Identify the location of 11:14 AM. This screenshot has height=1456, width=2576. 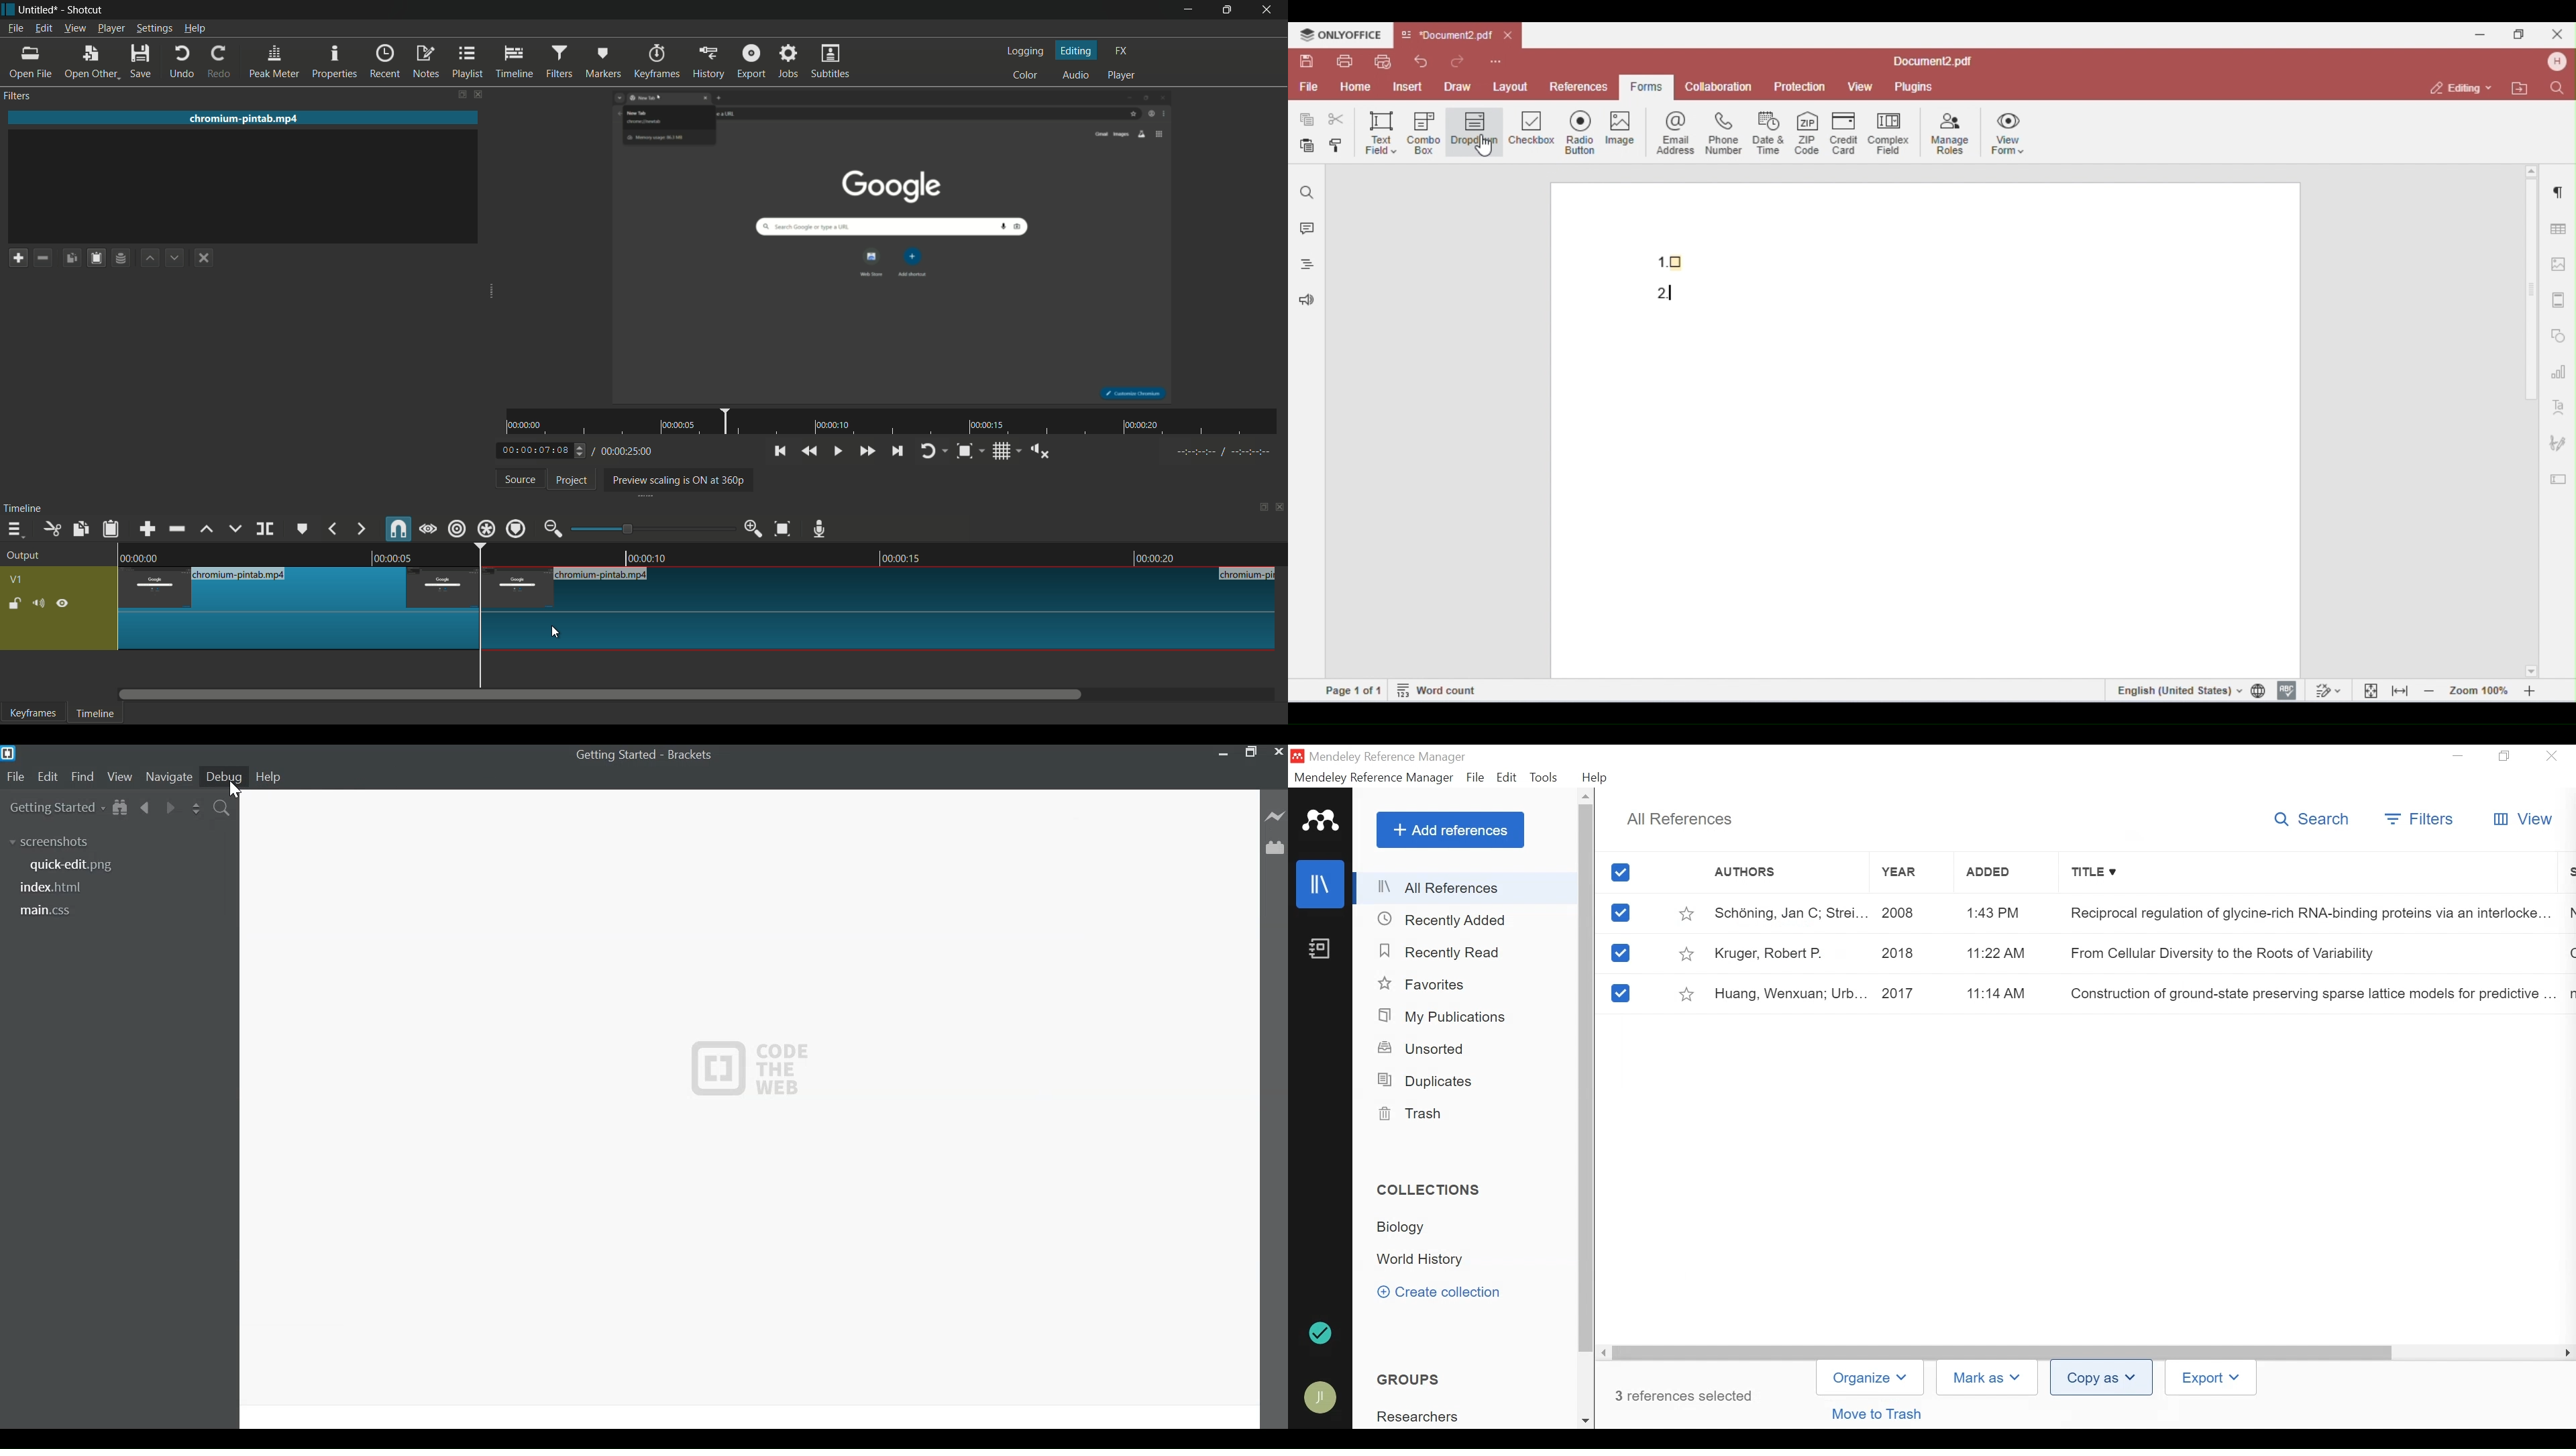
(1999, 993).